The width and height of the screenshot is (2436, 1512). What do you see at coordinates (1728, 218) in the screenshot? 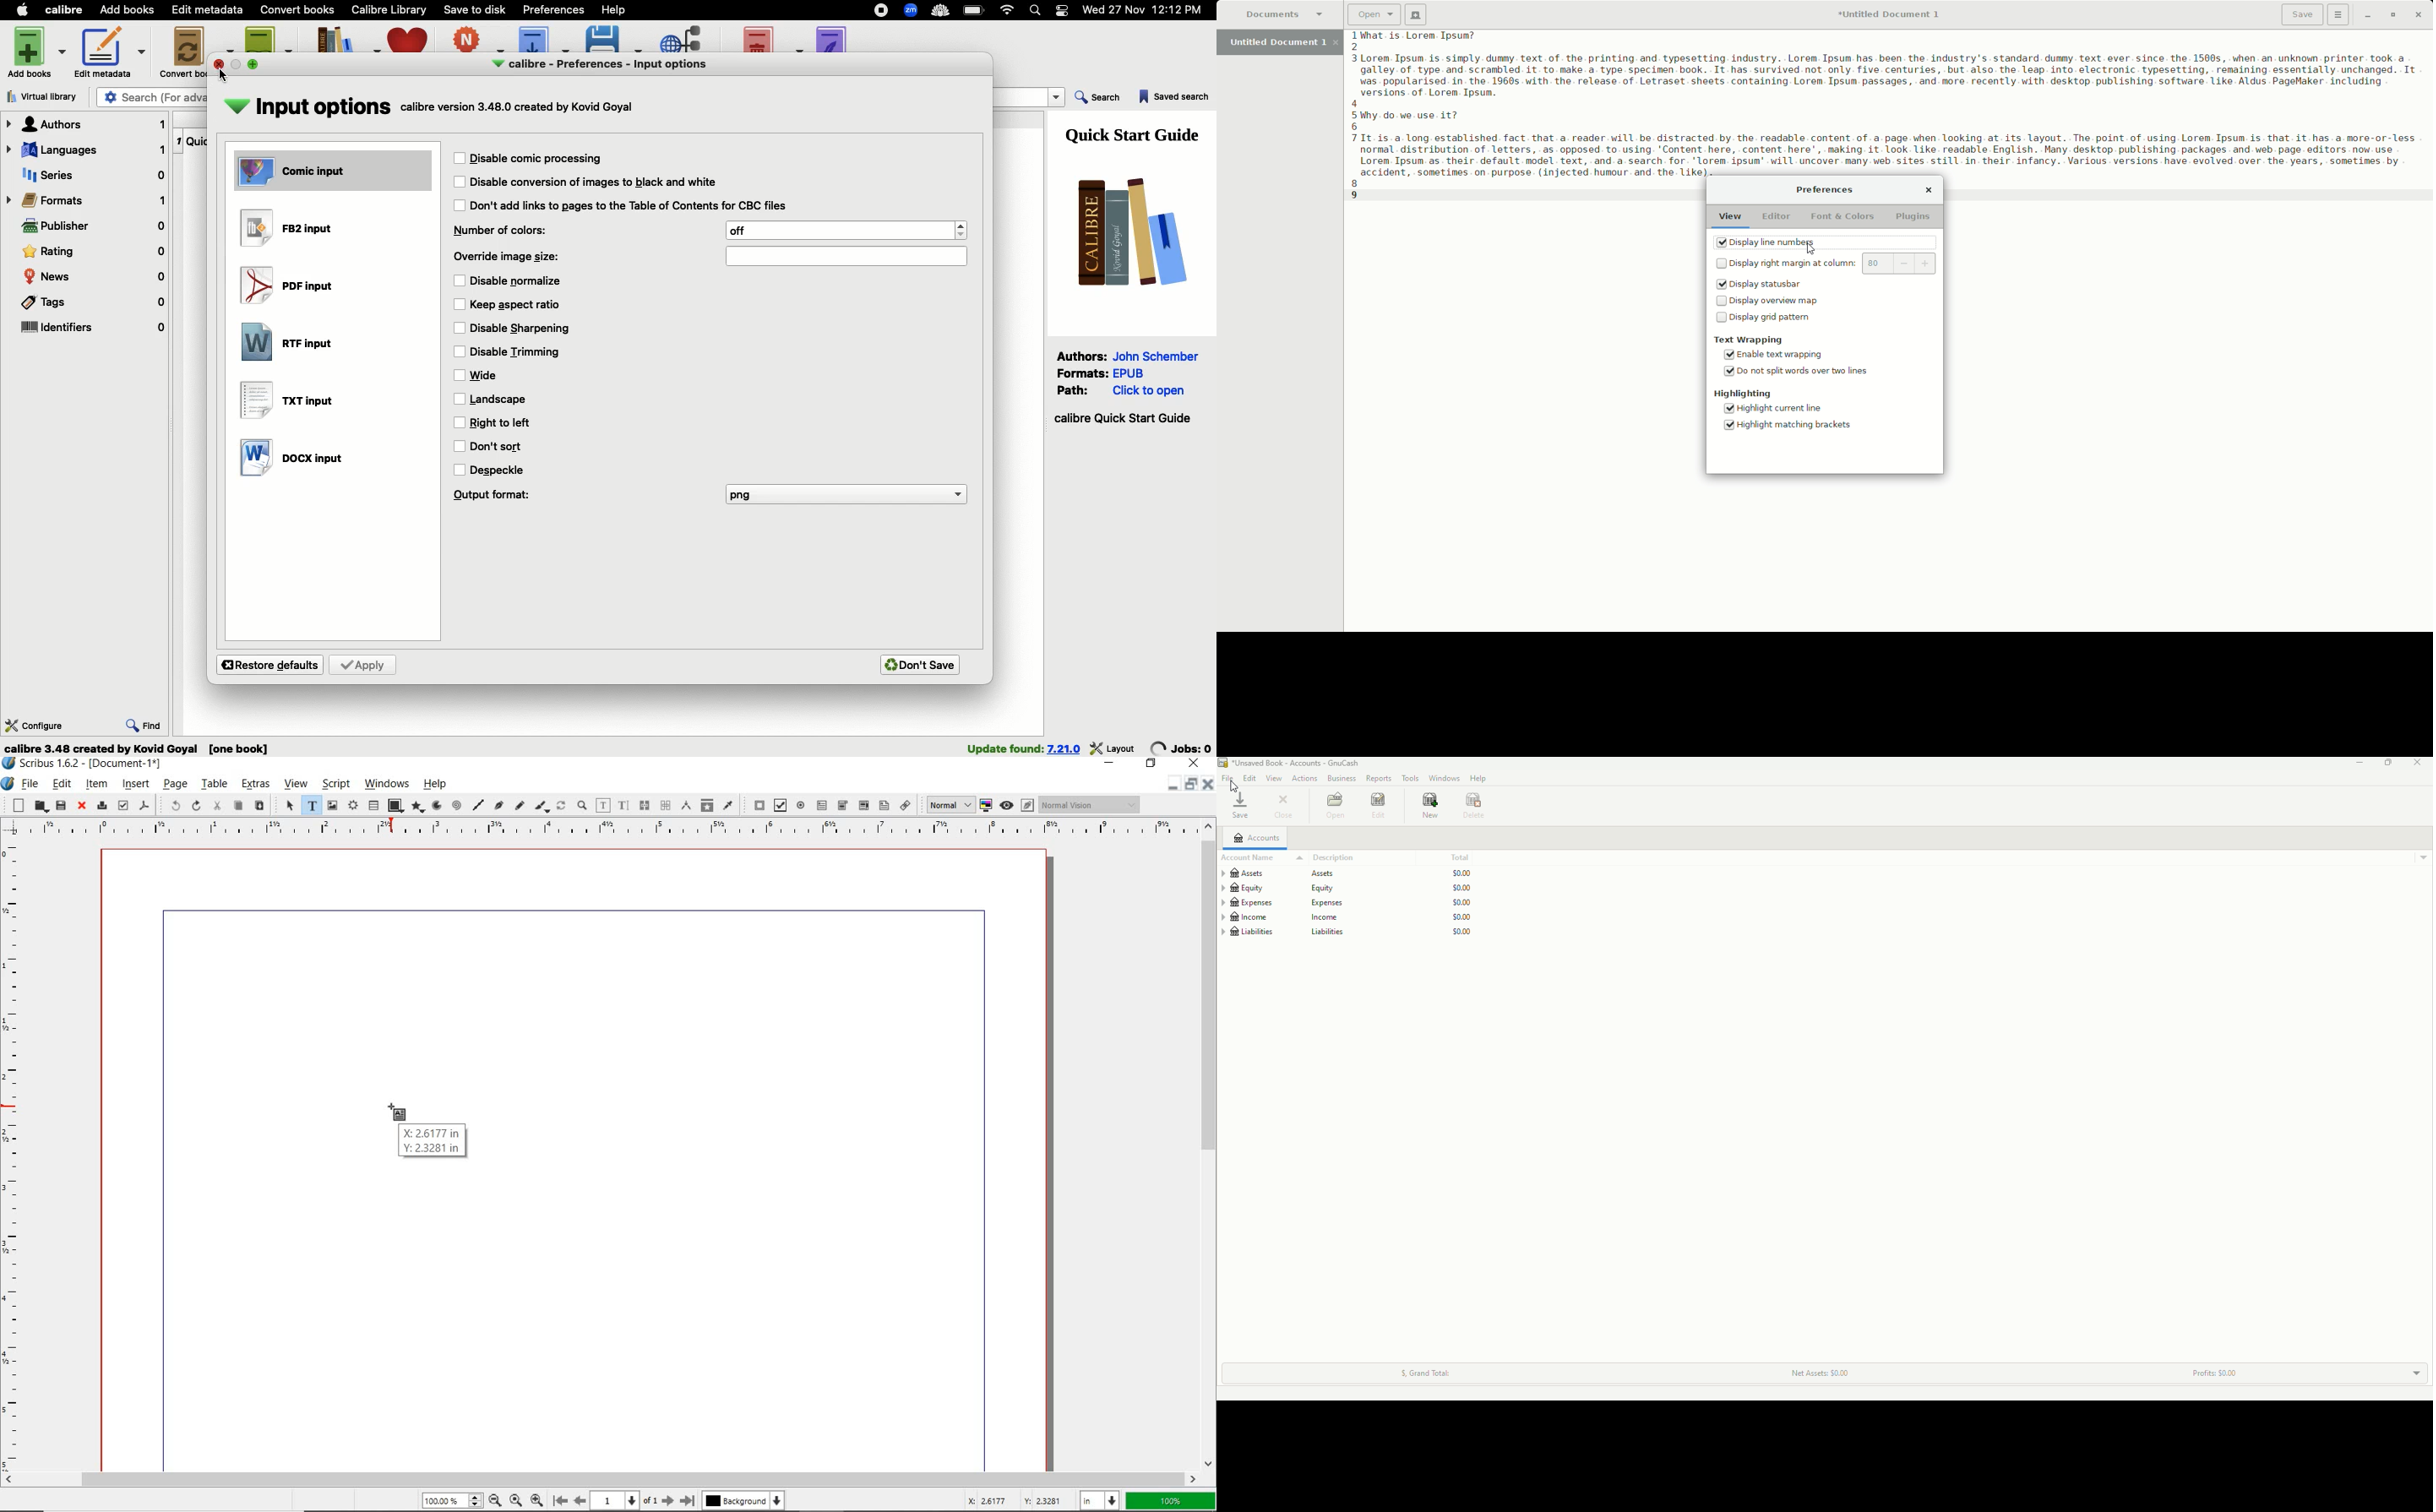
I see `View` at bounding box center [1728, 218].